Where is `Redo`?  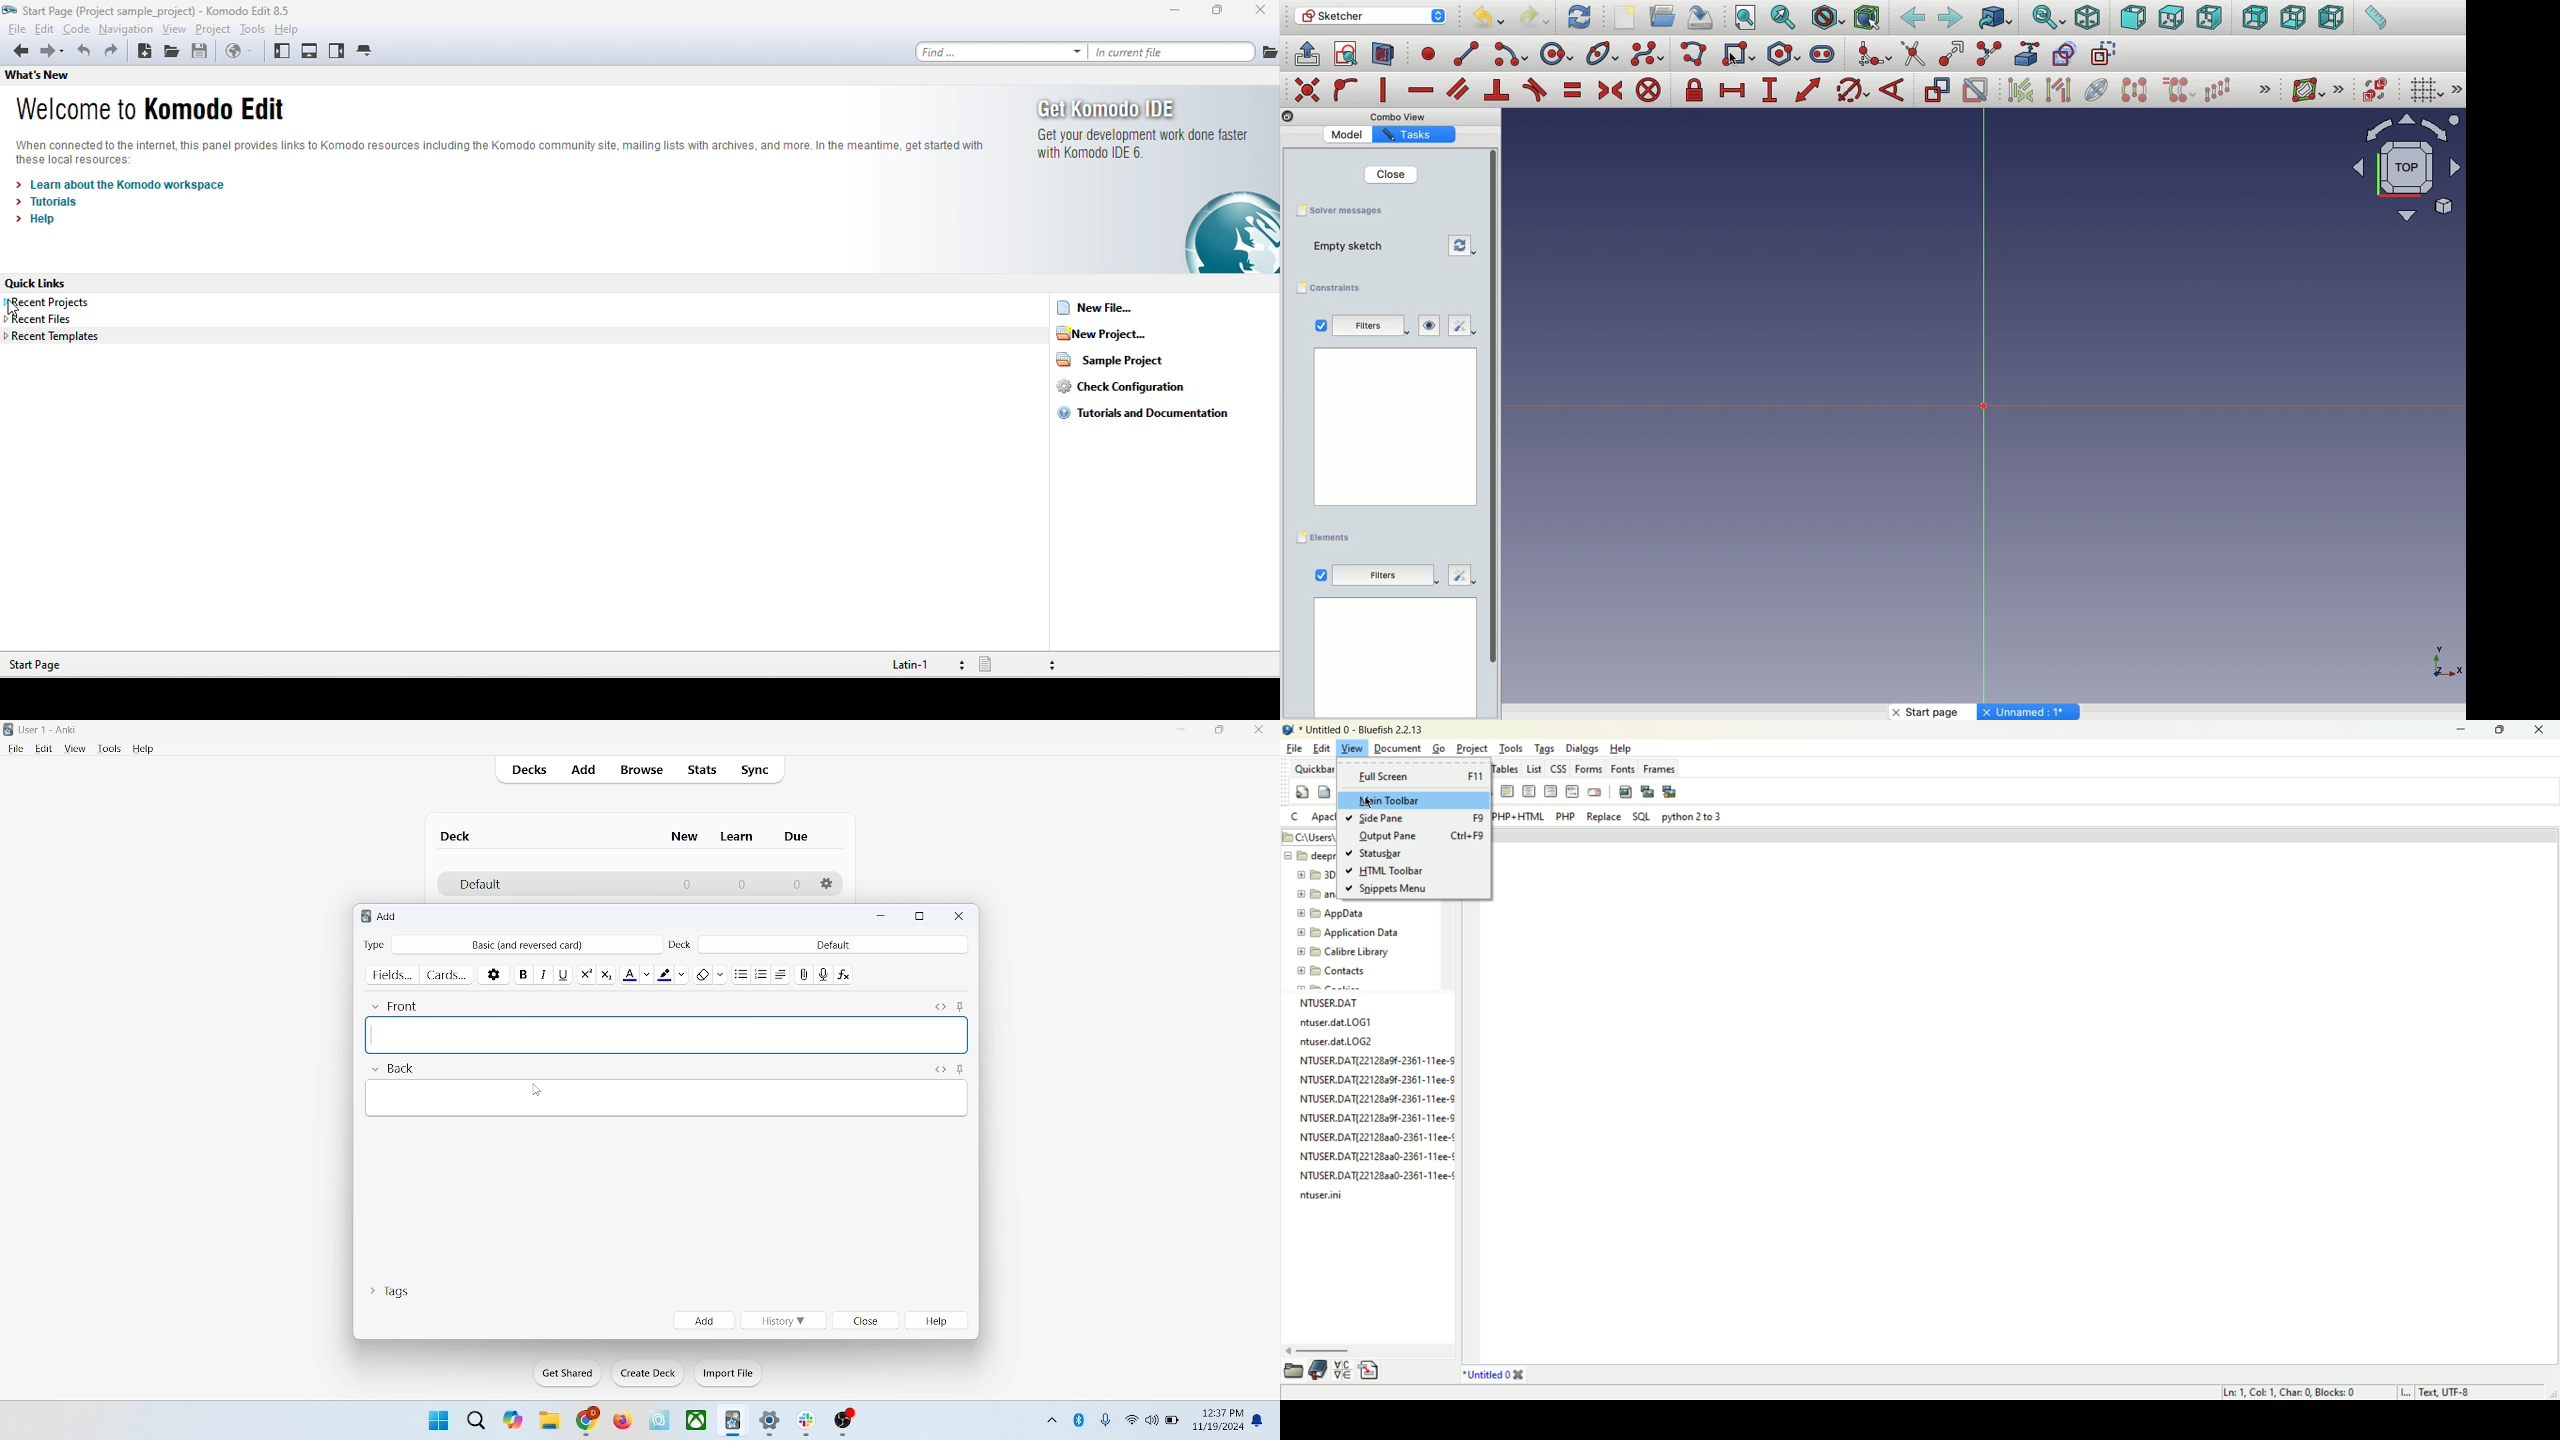
Redo is located at coordinates (1537, 17).